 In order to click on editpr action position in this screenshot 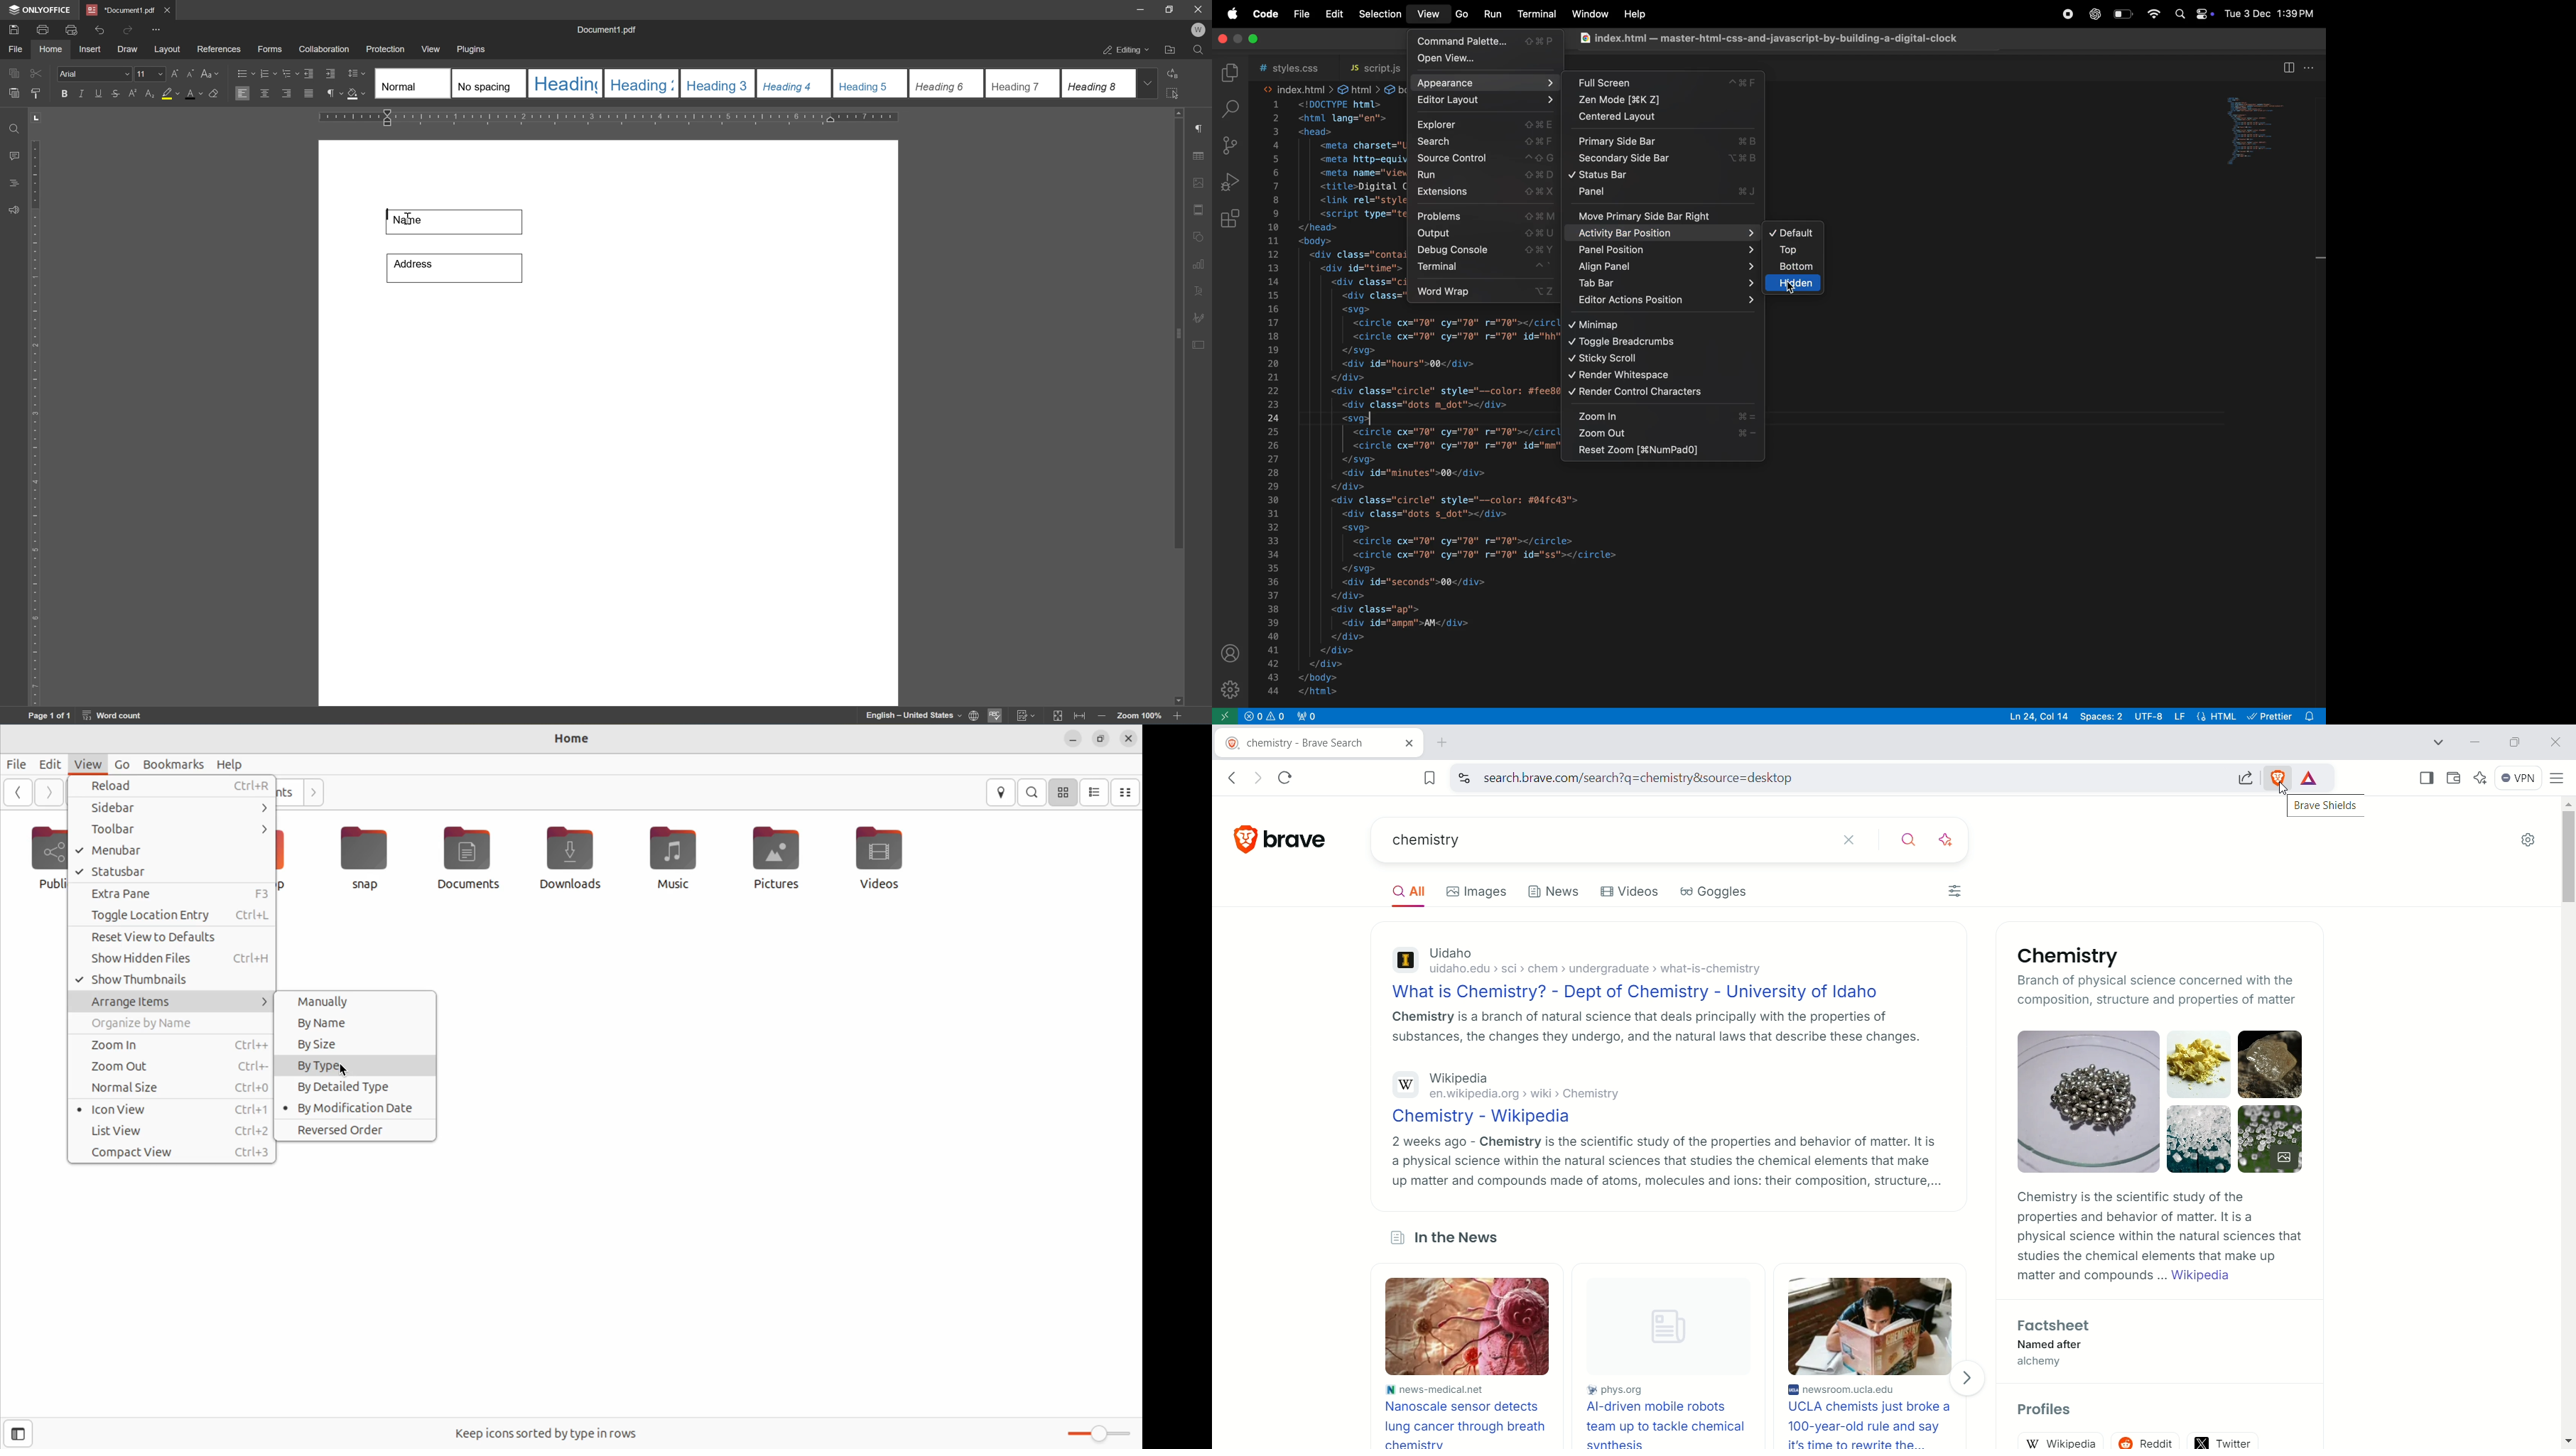, I will do `click(1667, 302)`.